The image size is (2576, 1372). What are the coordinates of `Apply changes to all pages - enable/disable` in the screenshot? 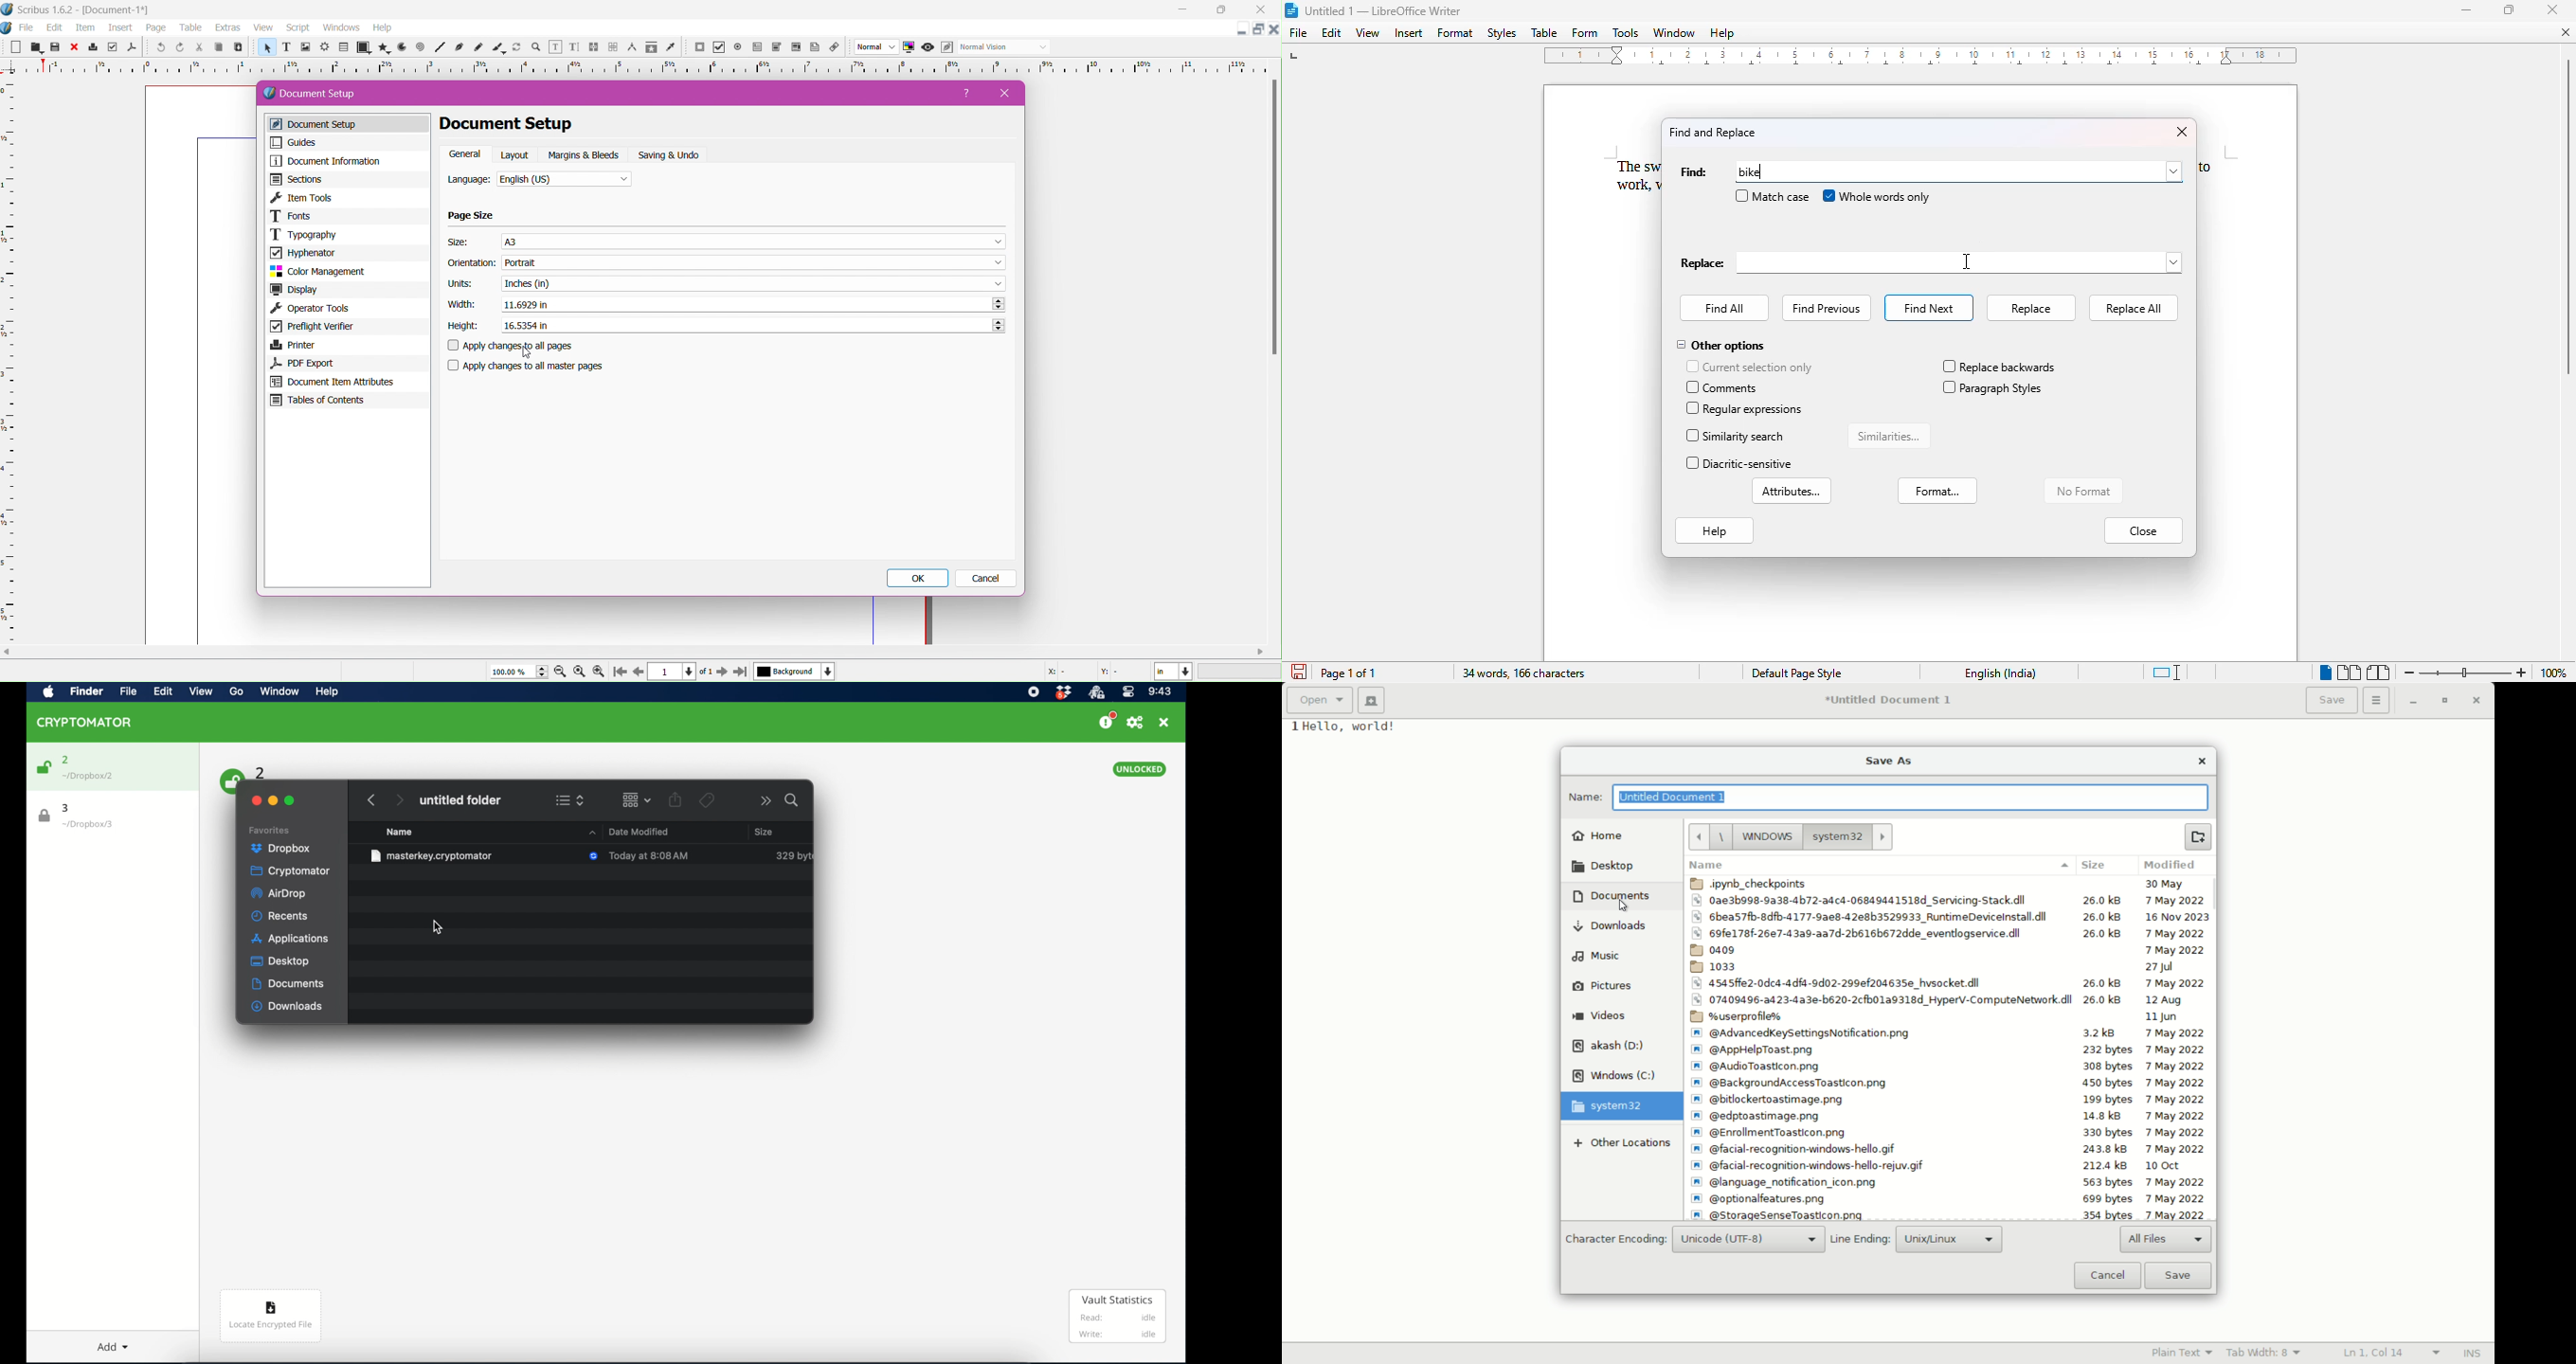 It's located at (516, 346).